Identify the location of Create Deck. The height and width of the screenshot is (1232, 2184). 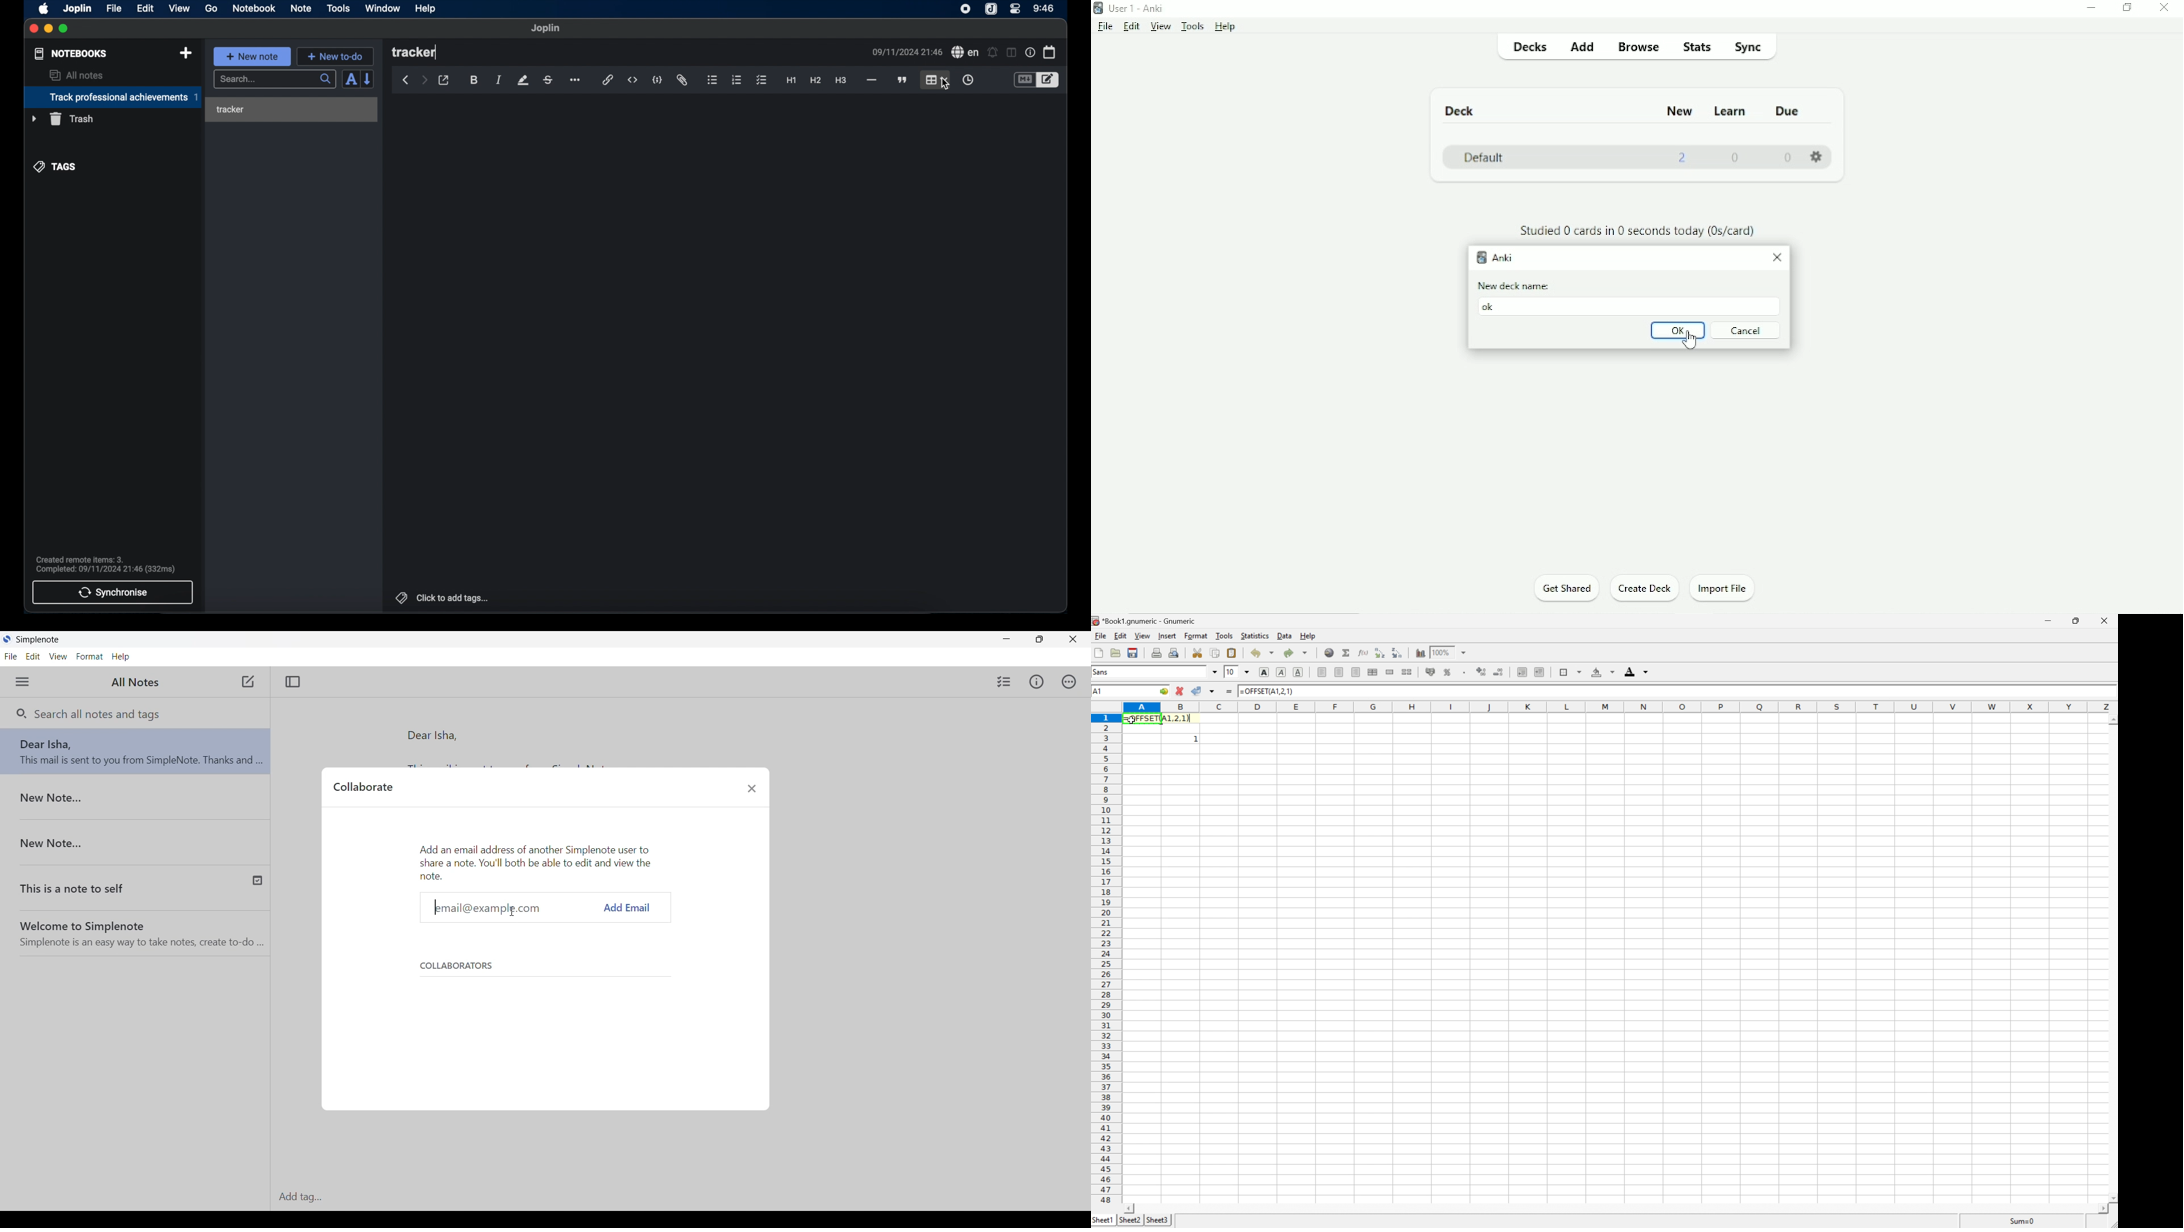
(1646, 589).